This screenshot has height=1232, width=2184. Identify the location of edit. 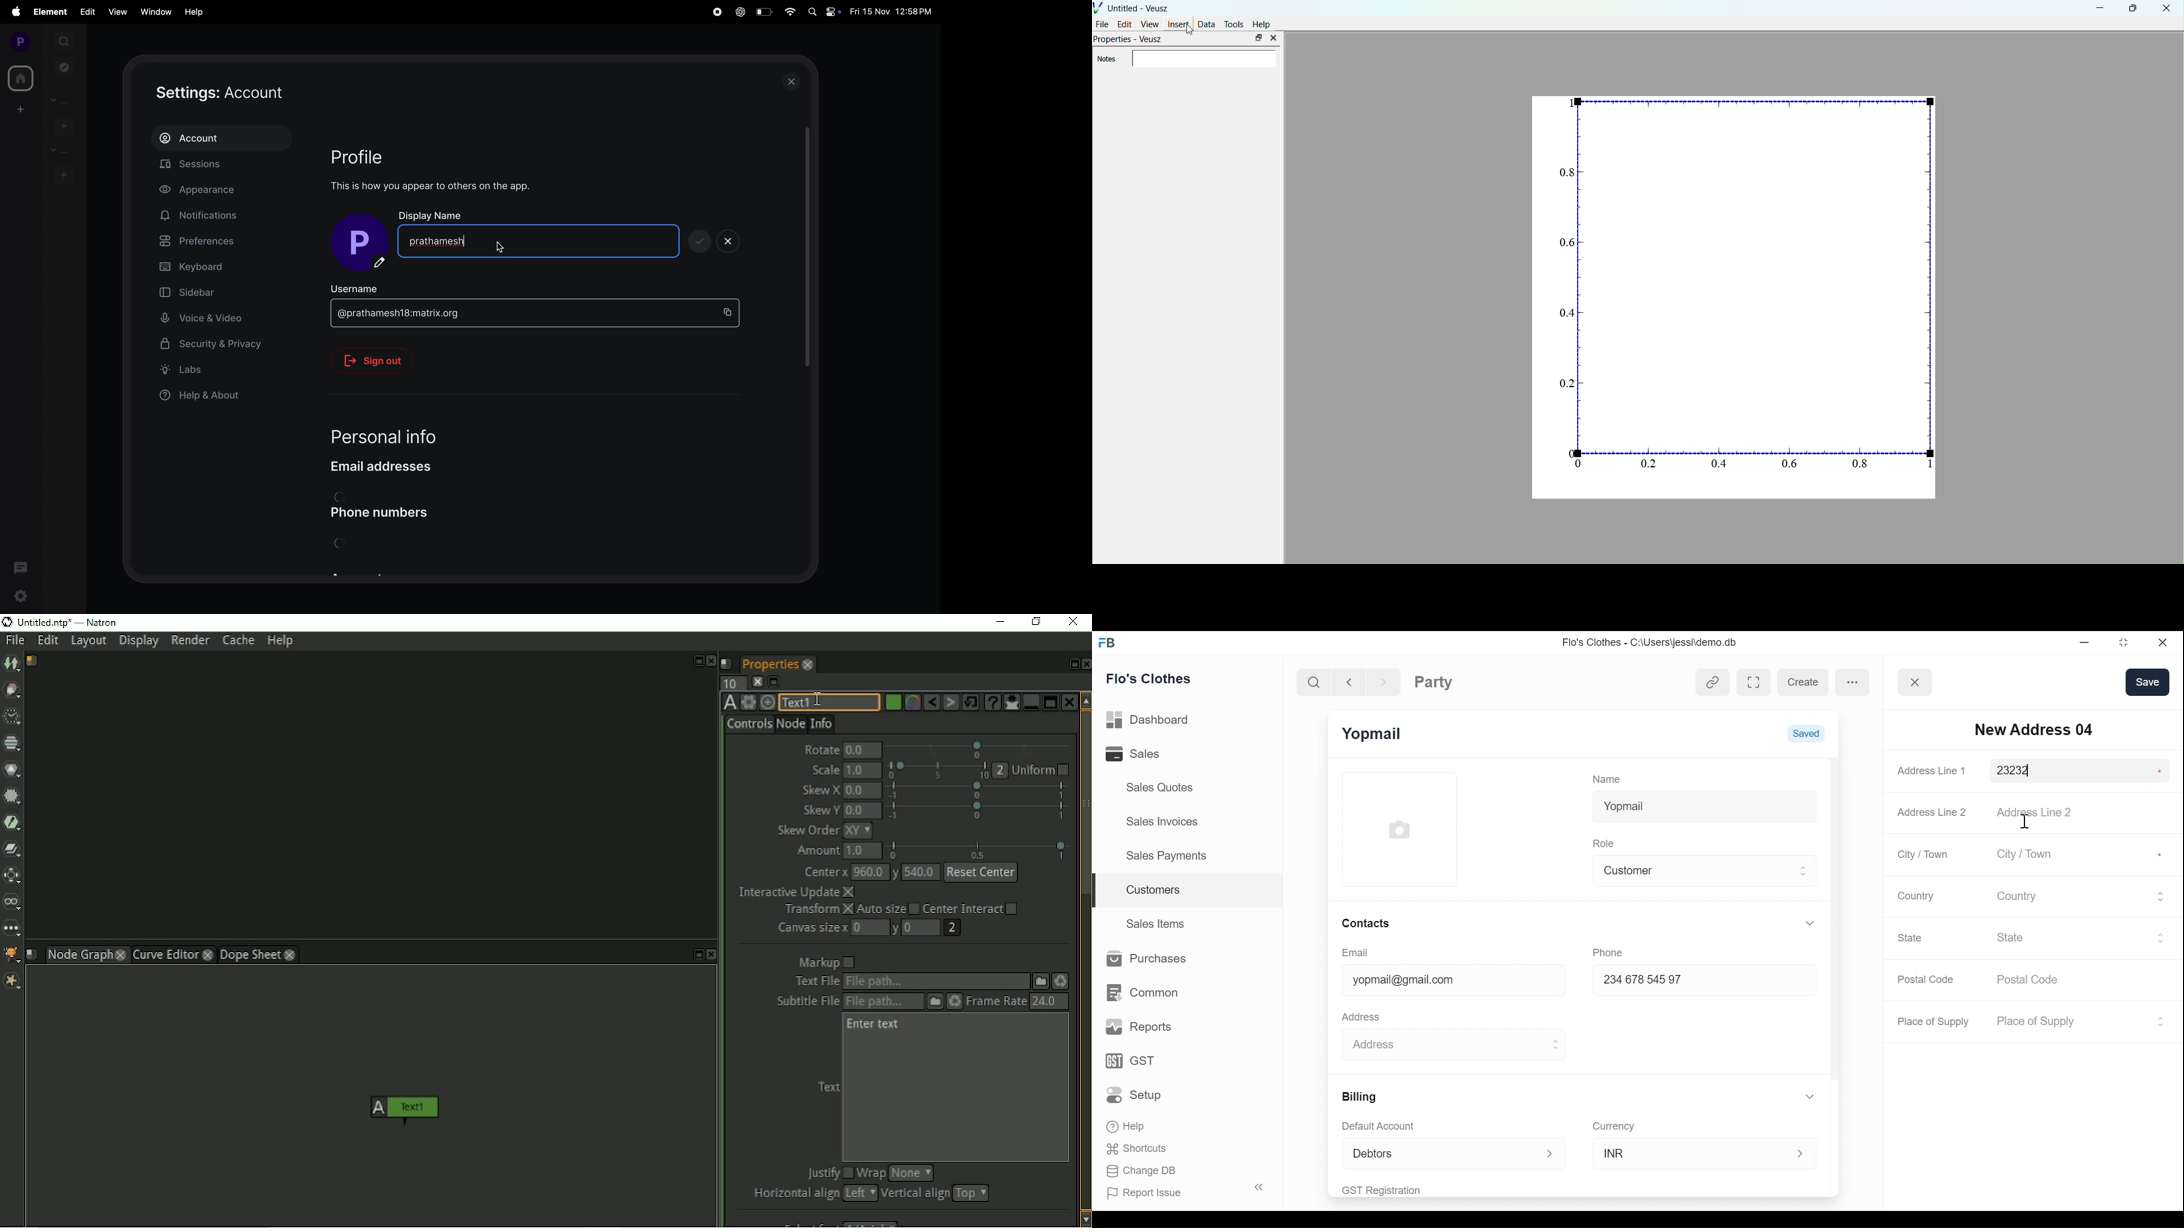
(87, 11).